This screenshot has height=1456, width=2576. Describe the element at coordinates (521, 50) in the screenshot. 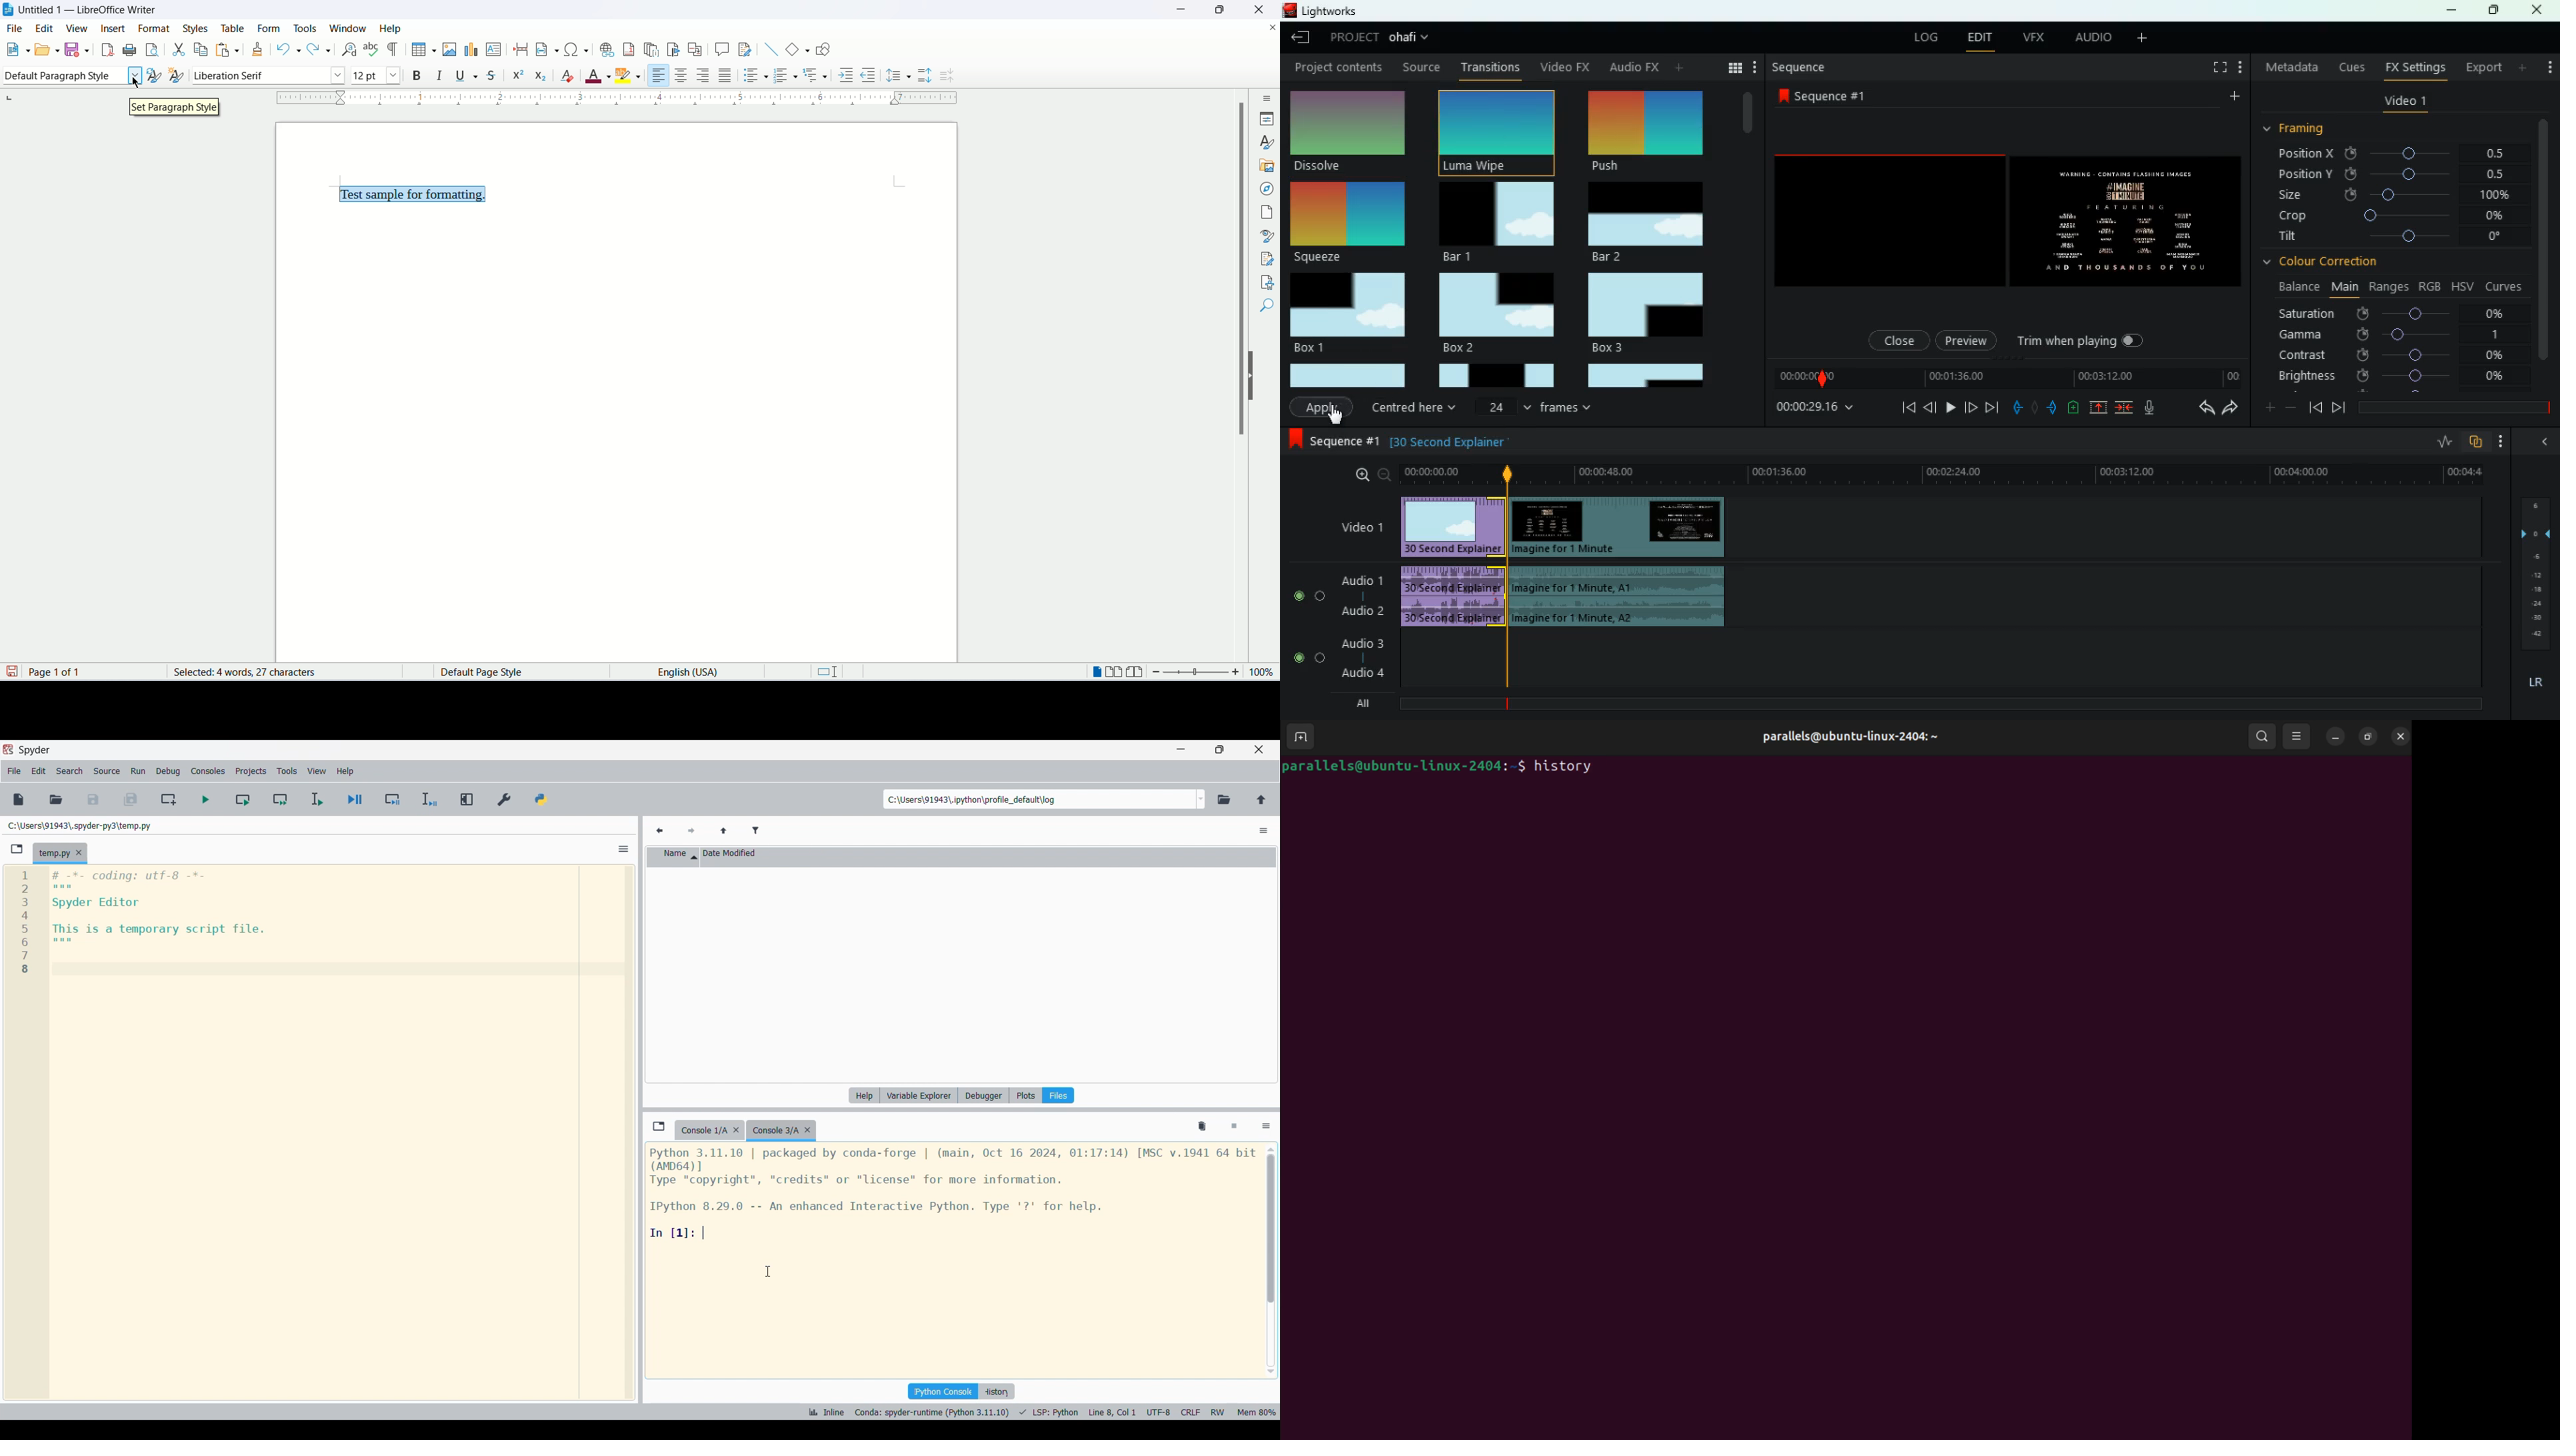

I see `page break` at that location.